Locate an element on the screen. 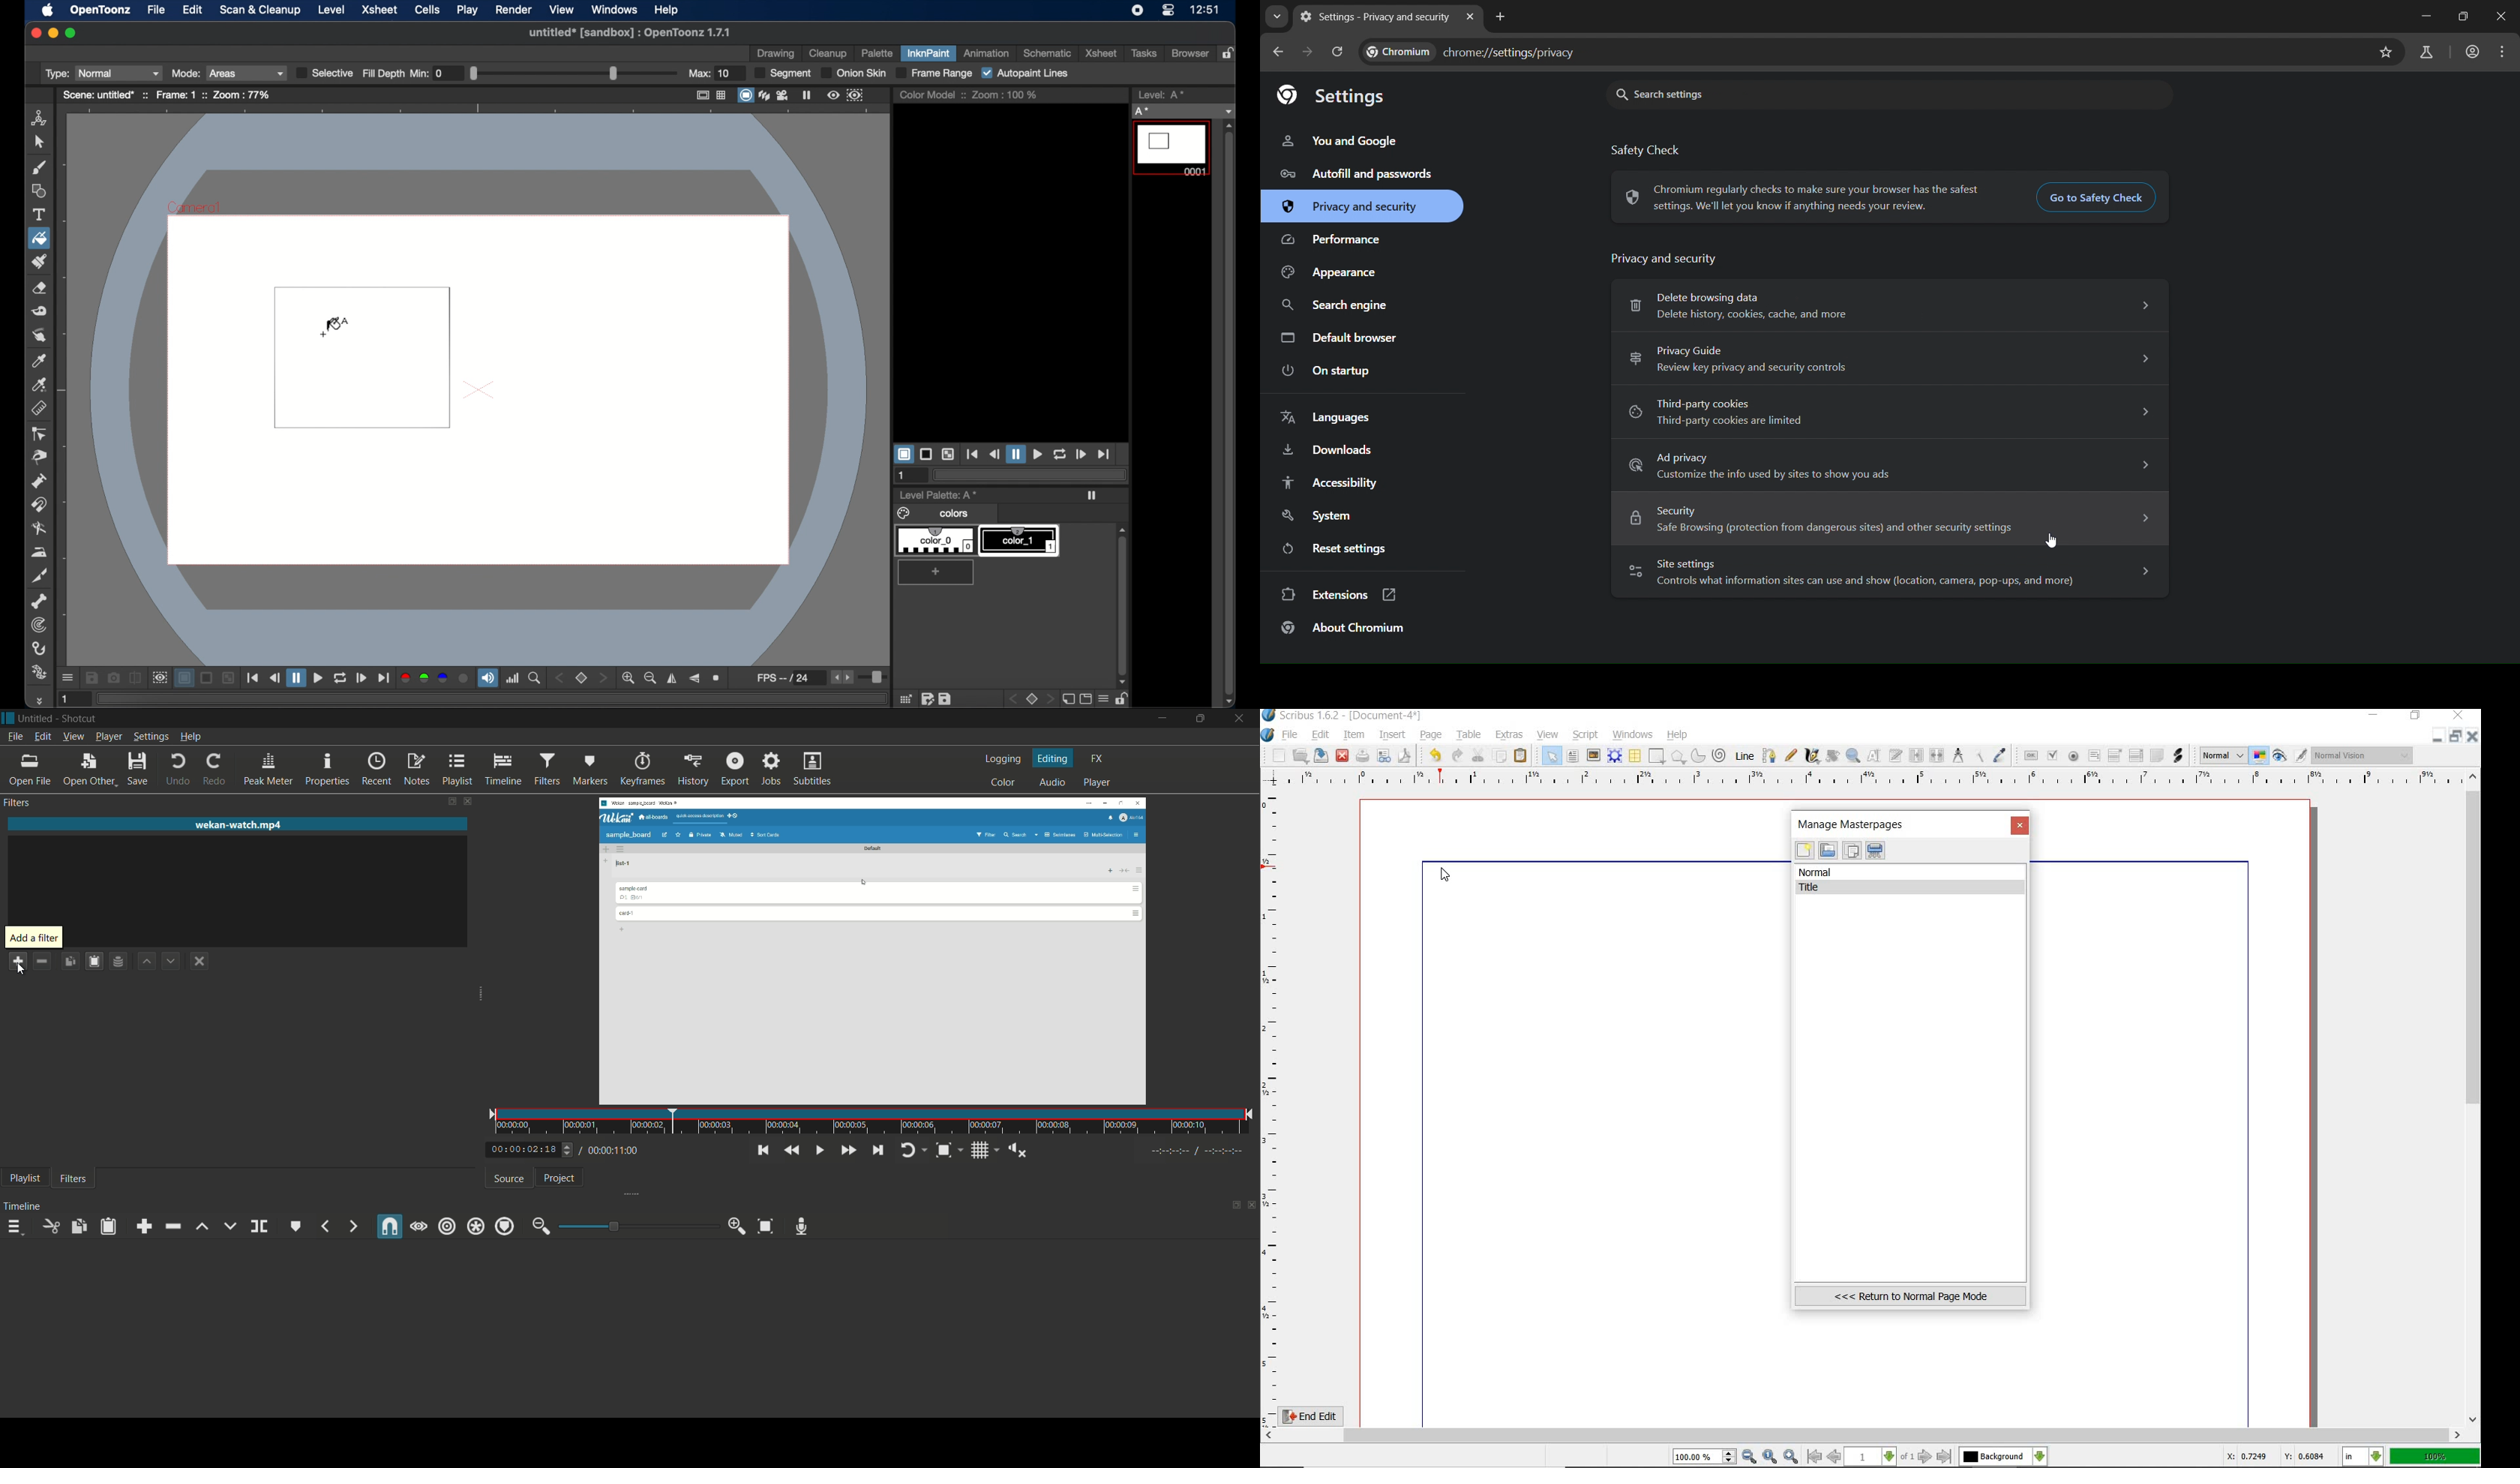  Bezier curve is located at coordinates (1767, 755).